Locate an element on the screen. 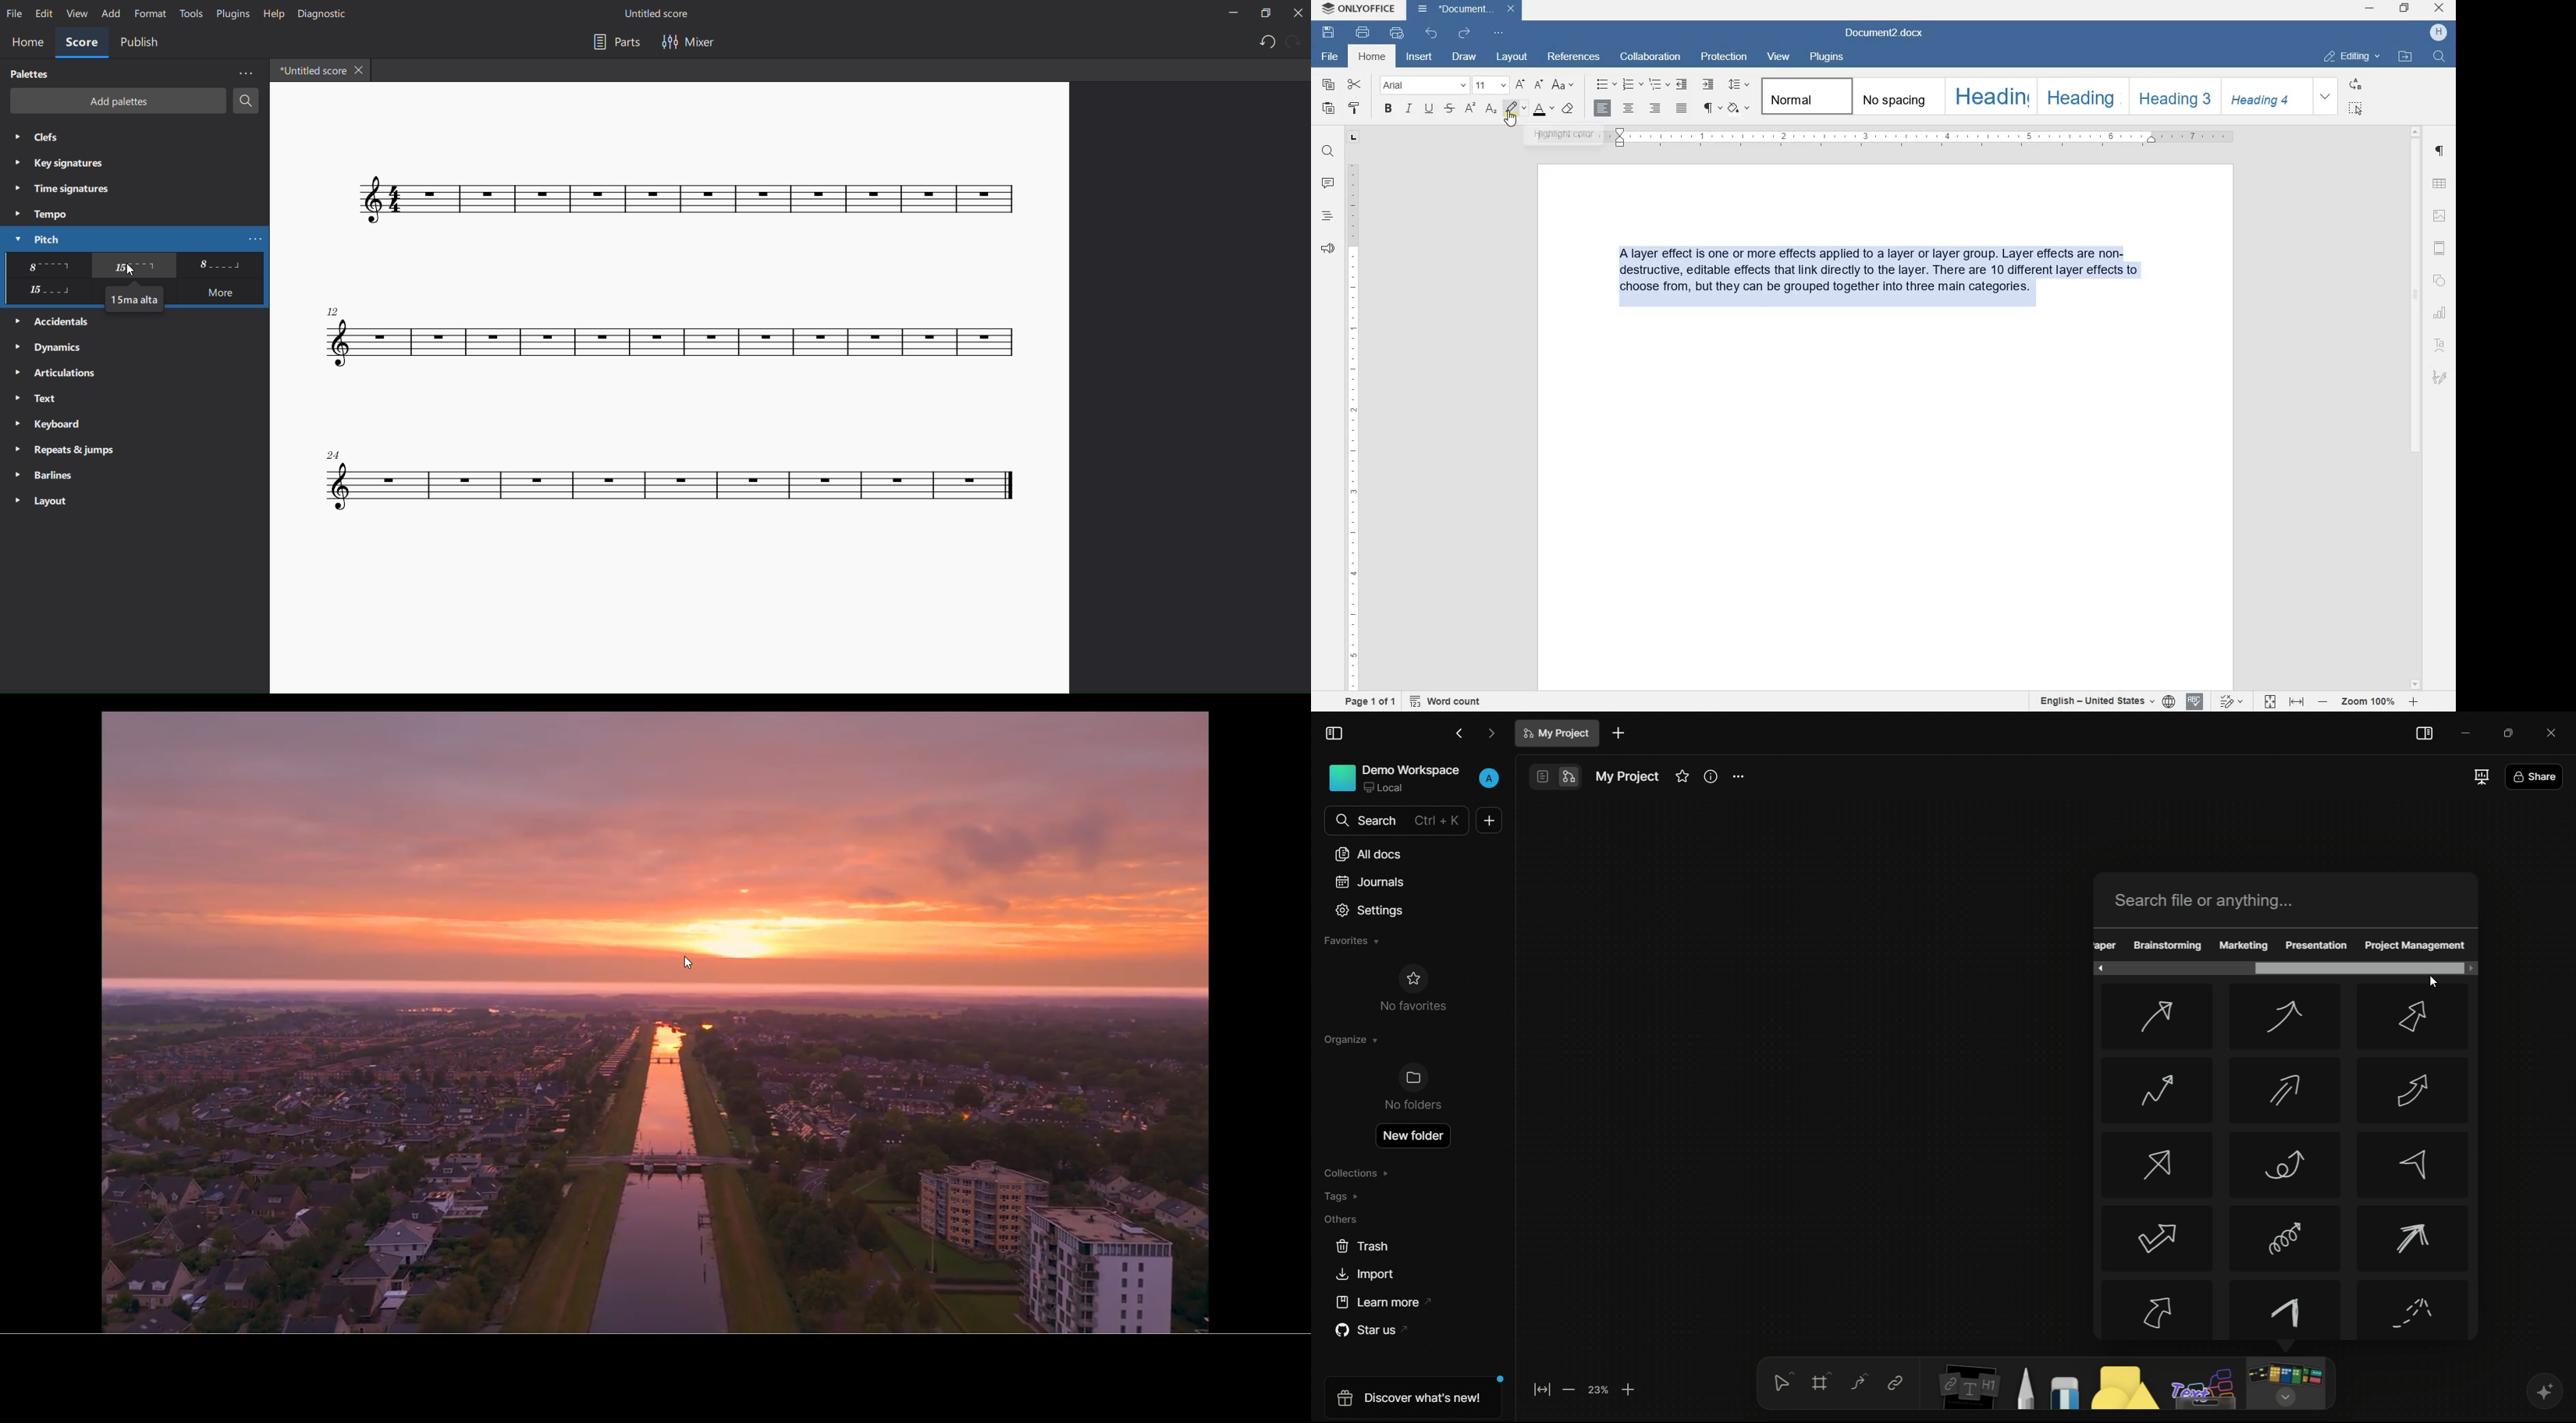 This screenshot has height=1428, width=2576. PAGE 1 OF 1 is located at coordinates (1371, 702).